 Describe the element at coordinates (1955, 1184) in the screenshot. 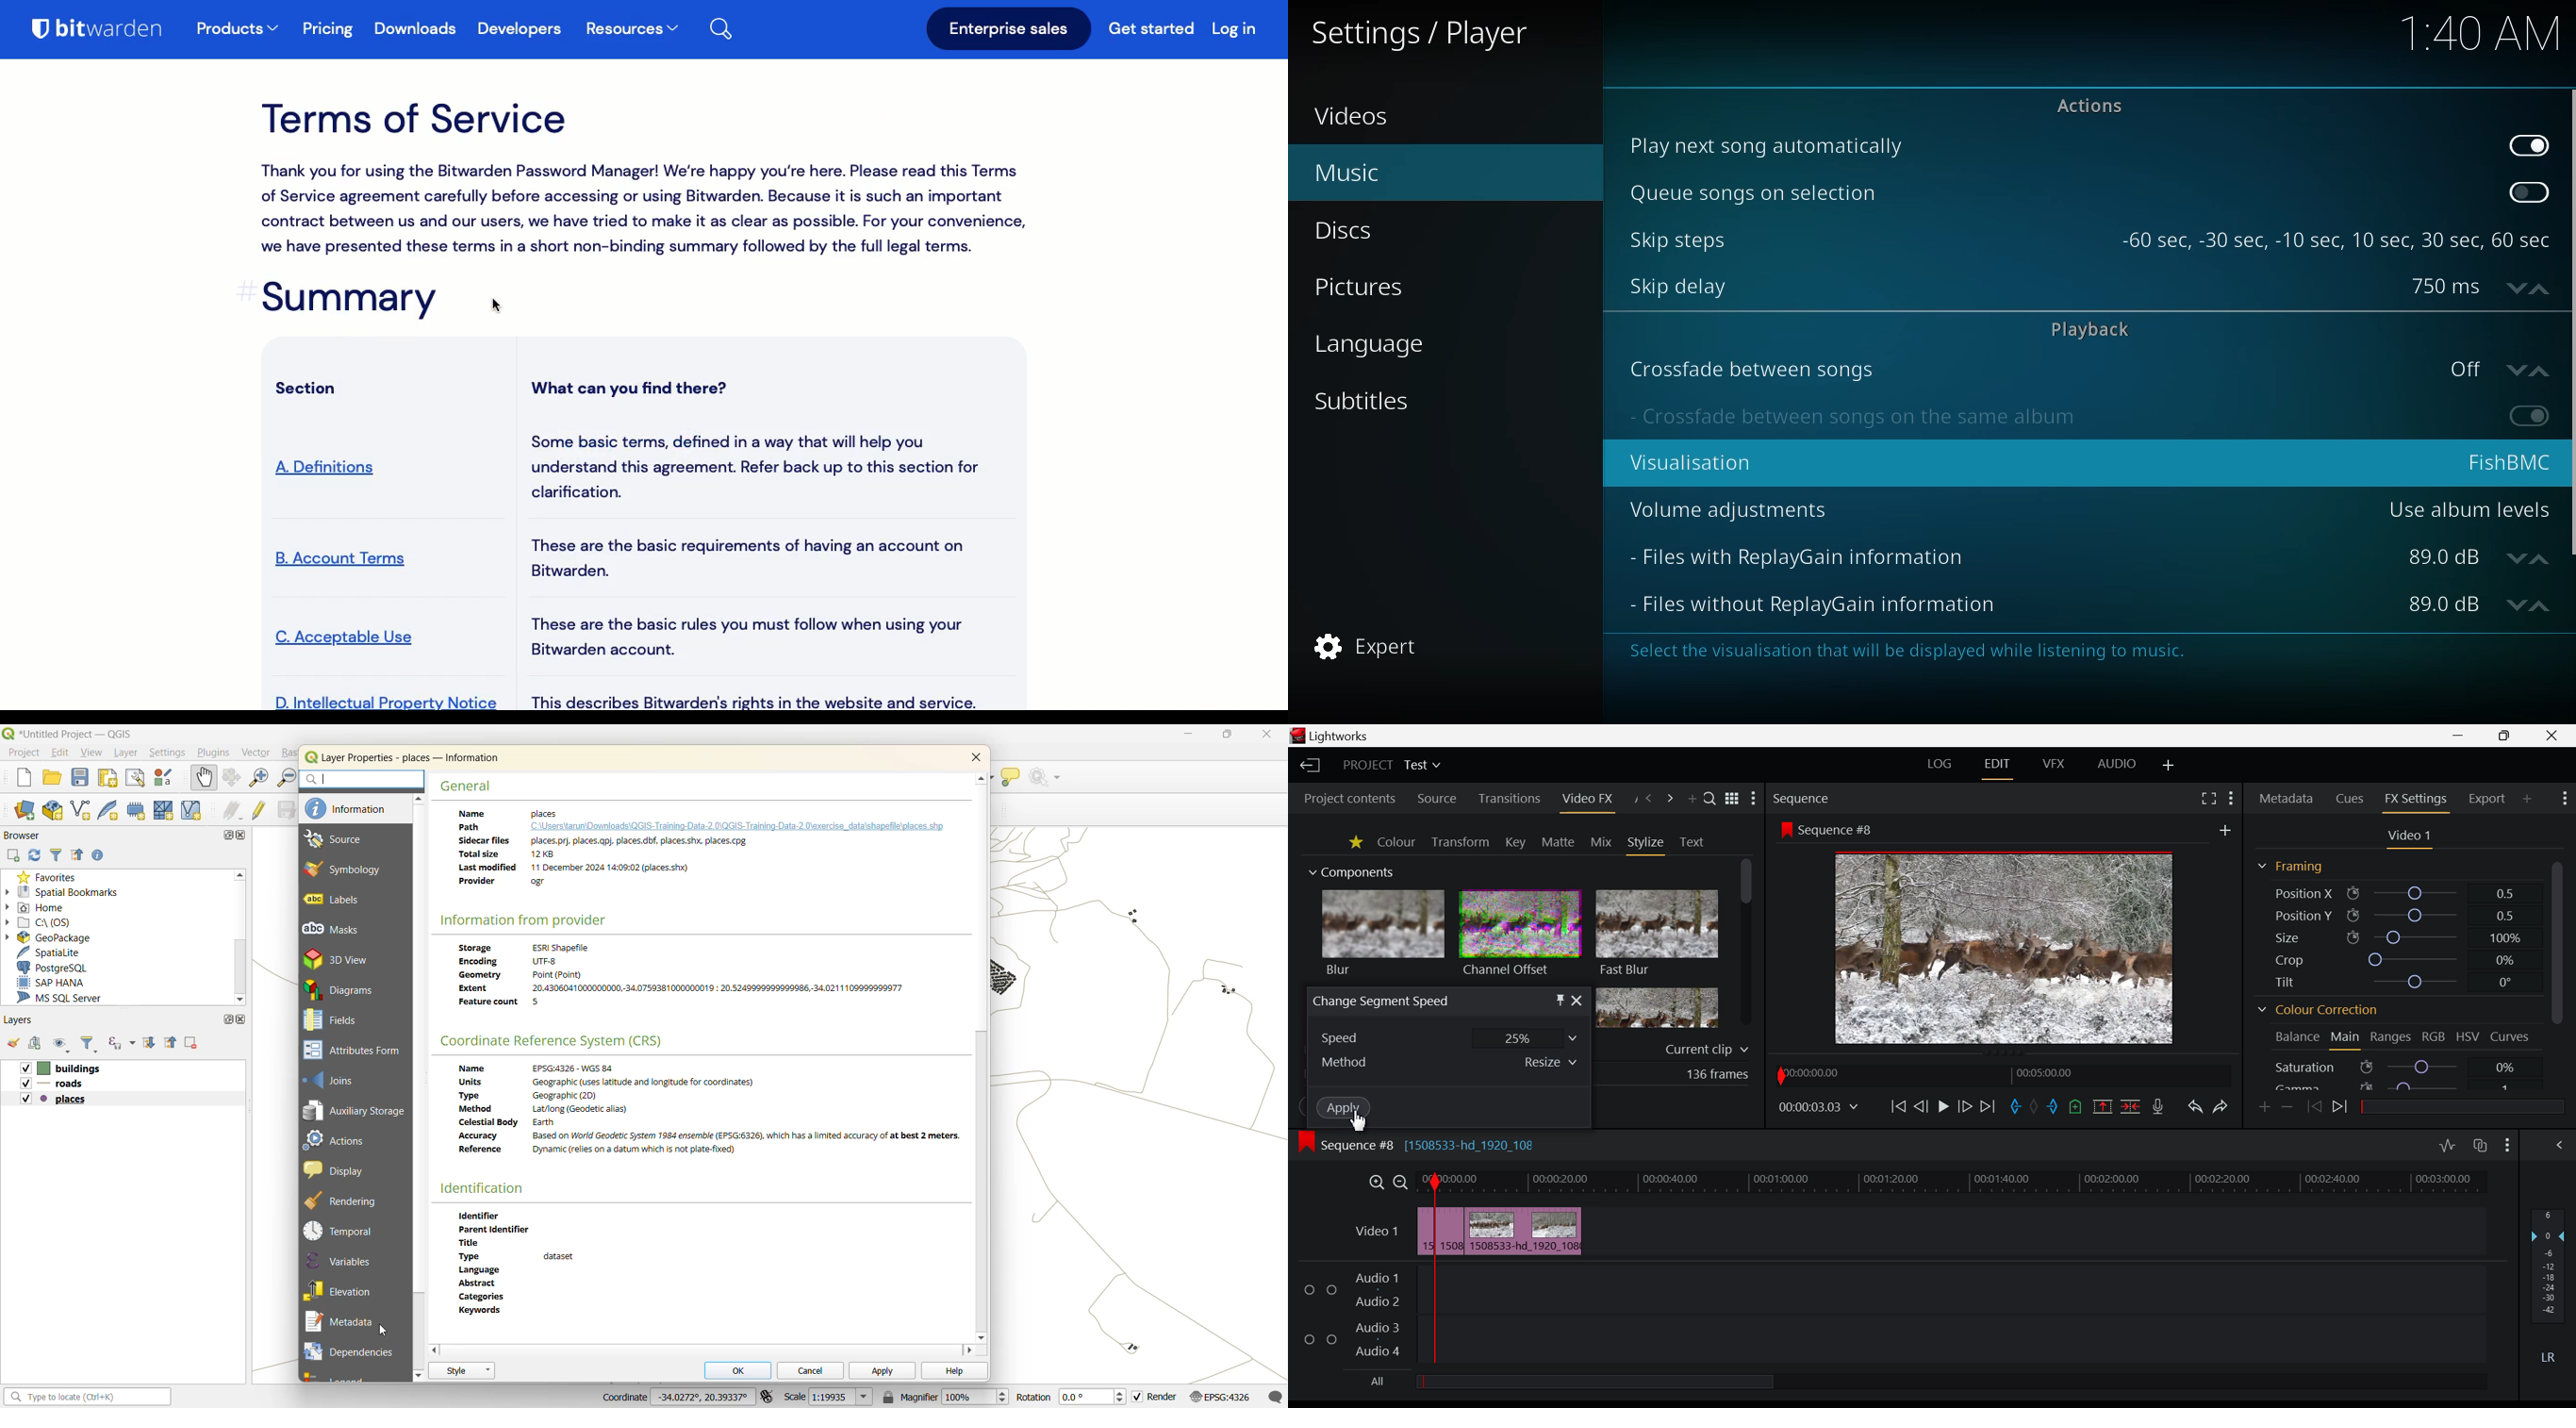

I see `Timeline Track` at that location.